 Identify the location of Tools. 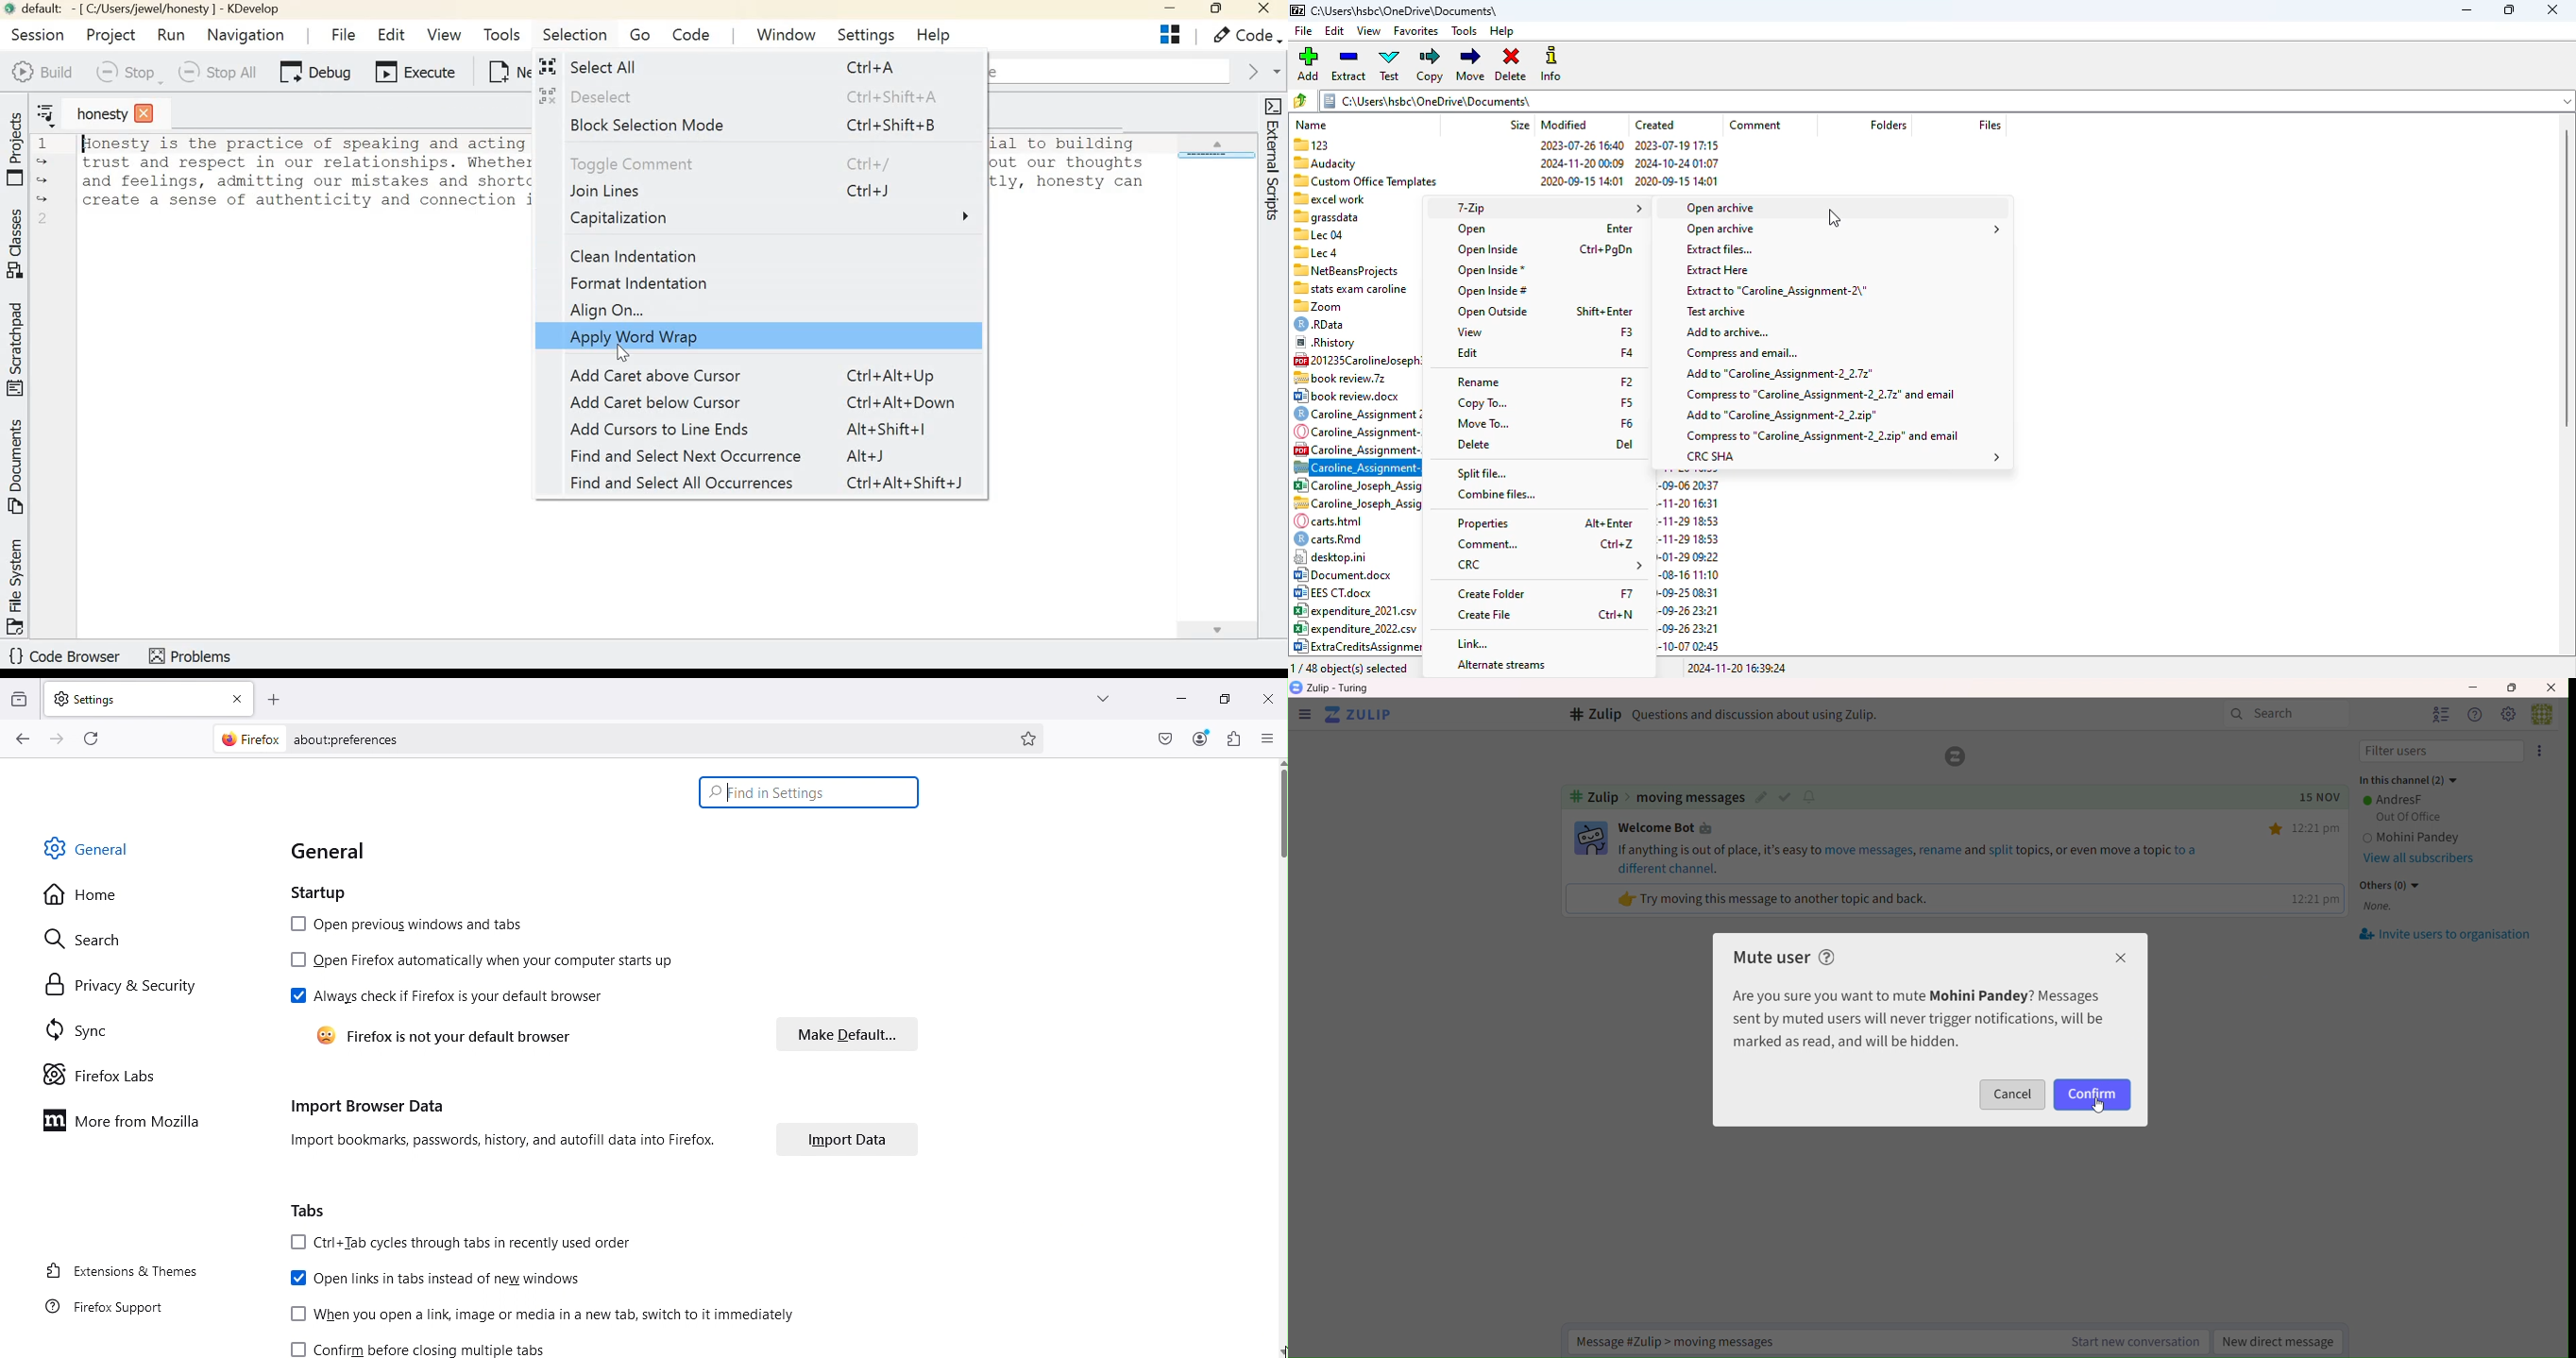
(502, 34).